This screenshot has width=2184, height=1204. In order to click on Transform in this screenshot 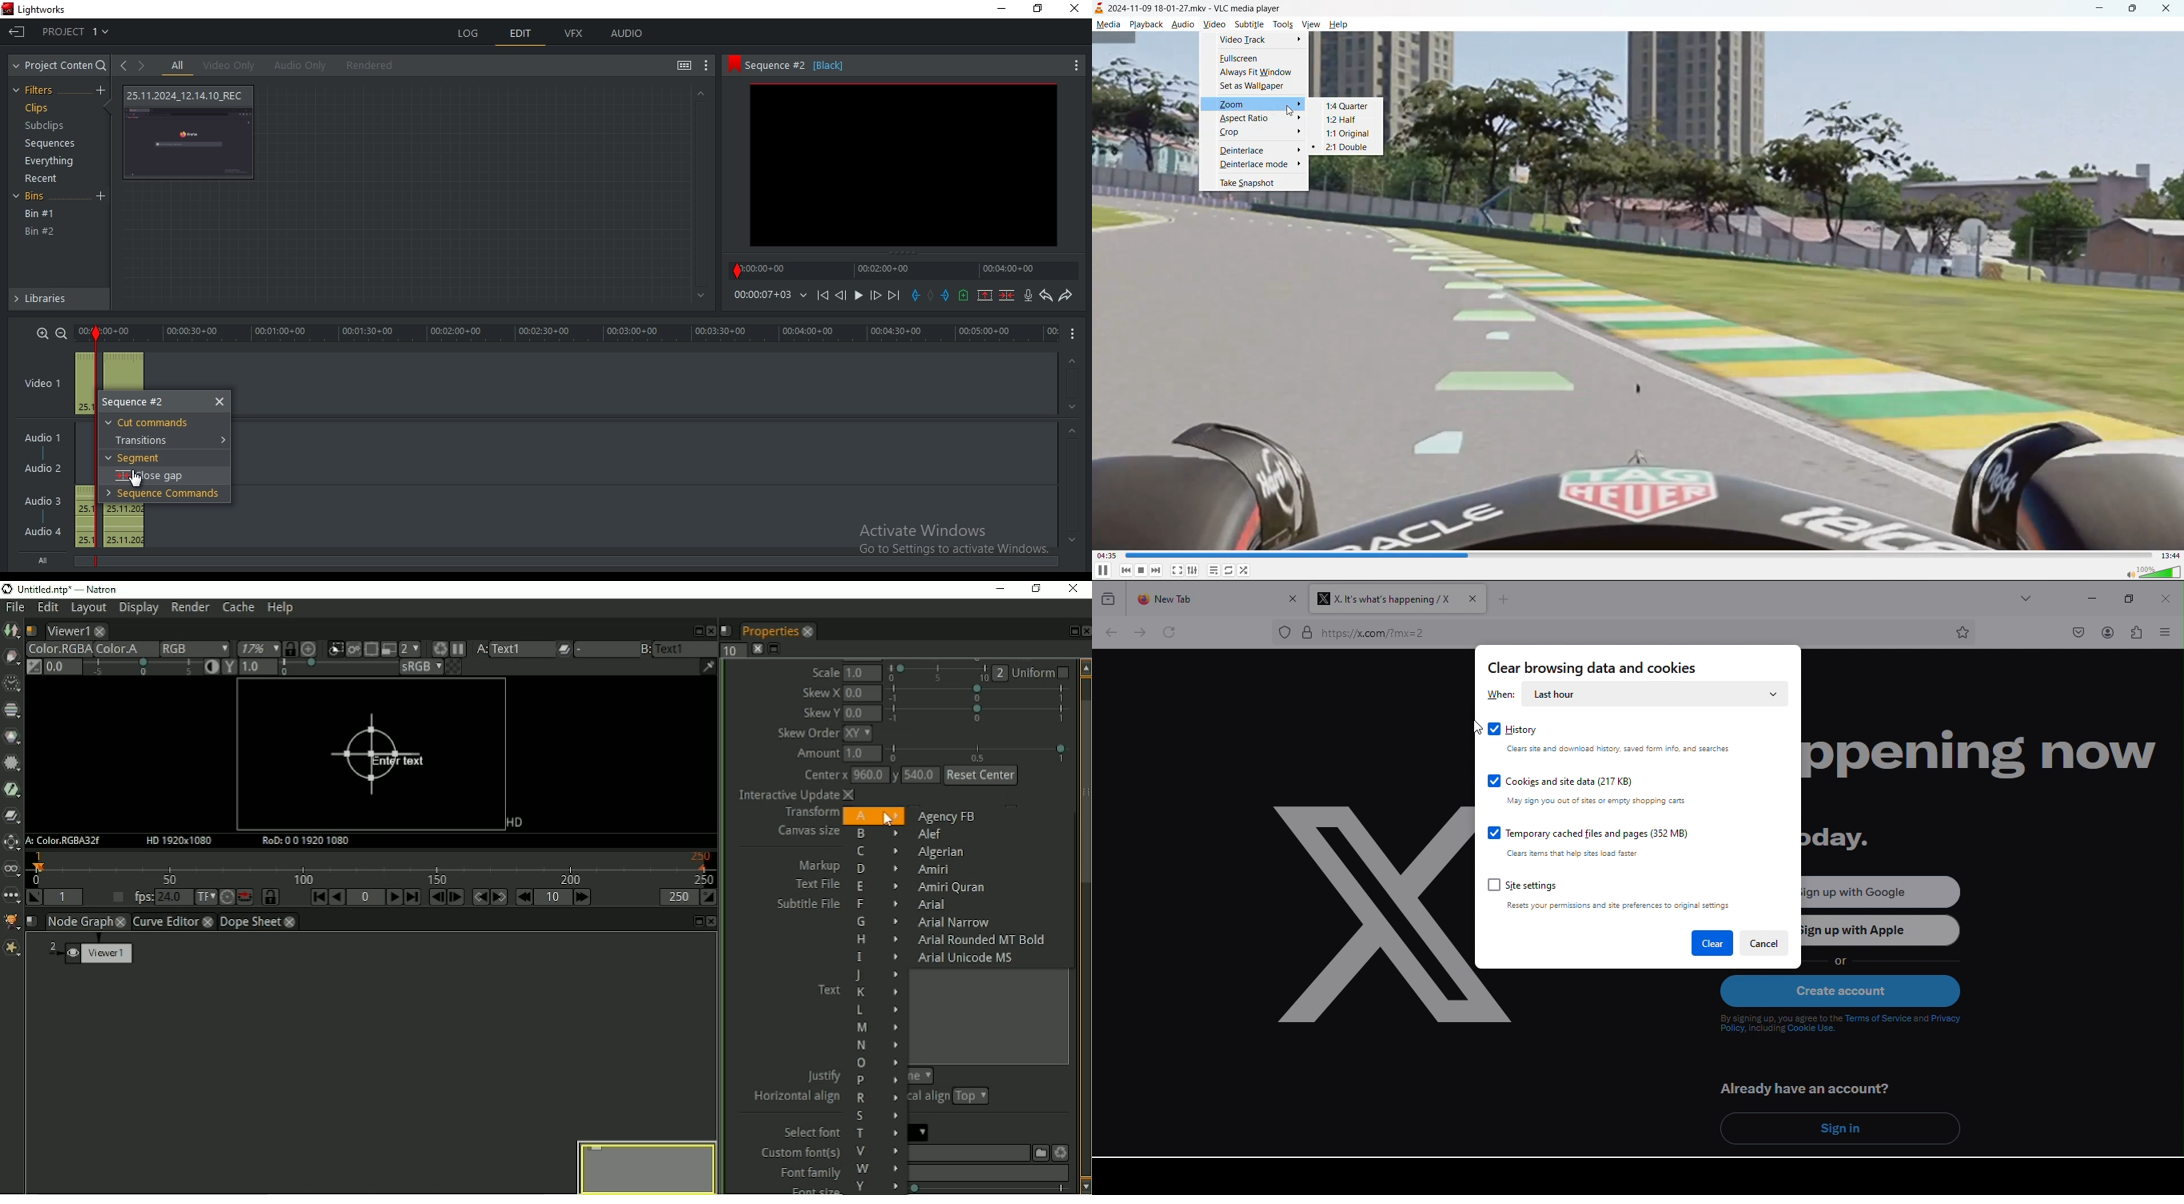, I will do `click(808, 814)`.